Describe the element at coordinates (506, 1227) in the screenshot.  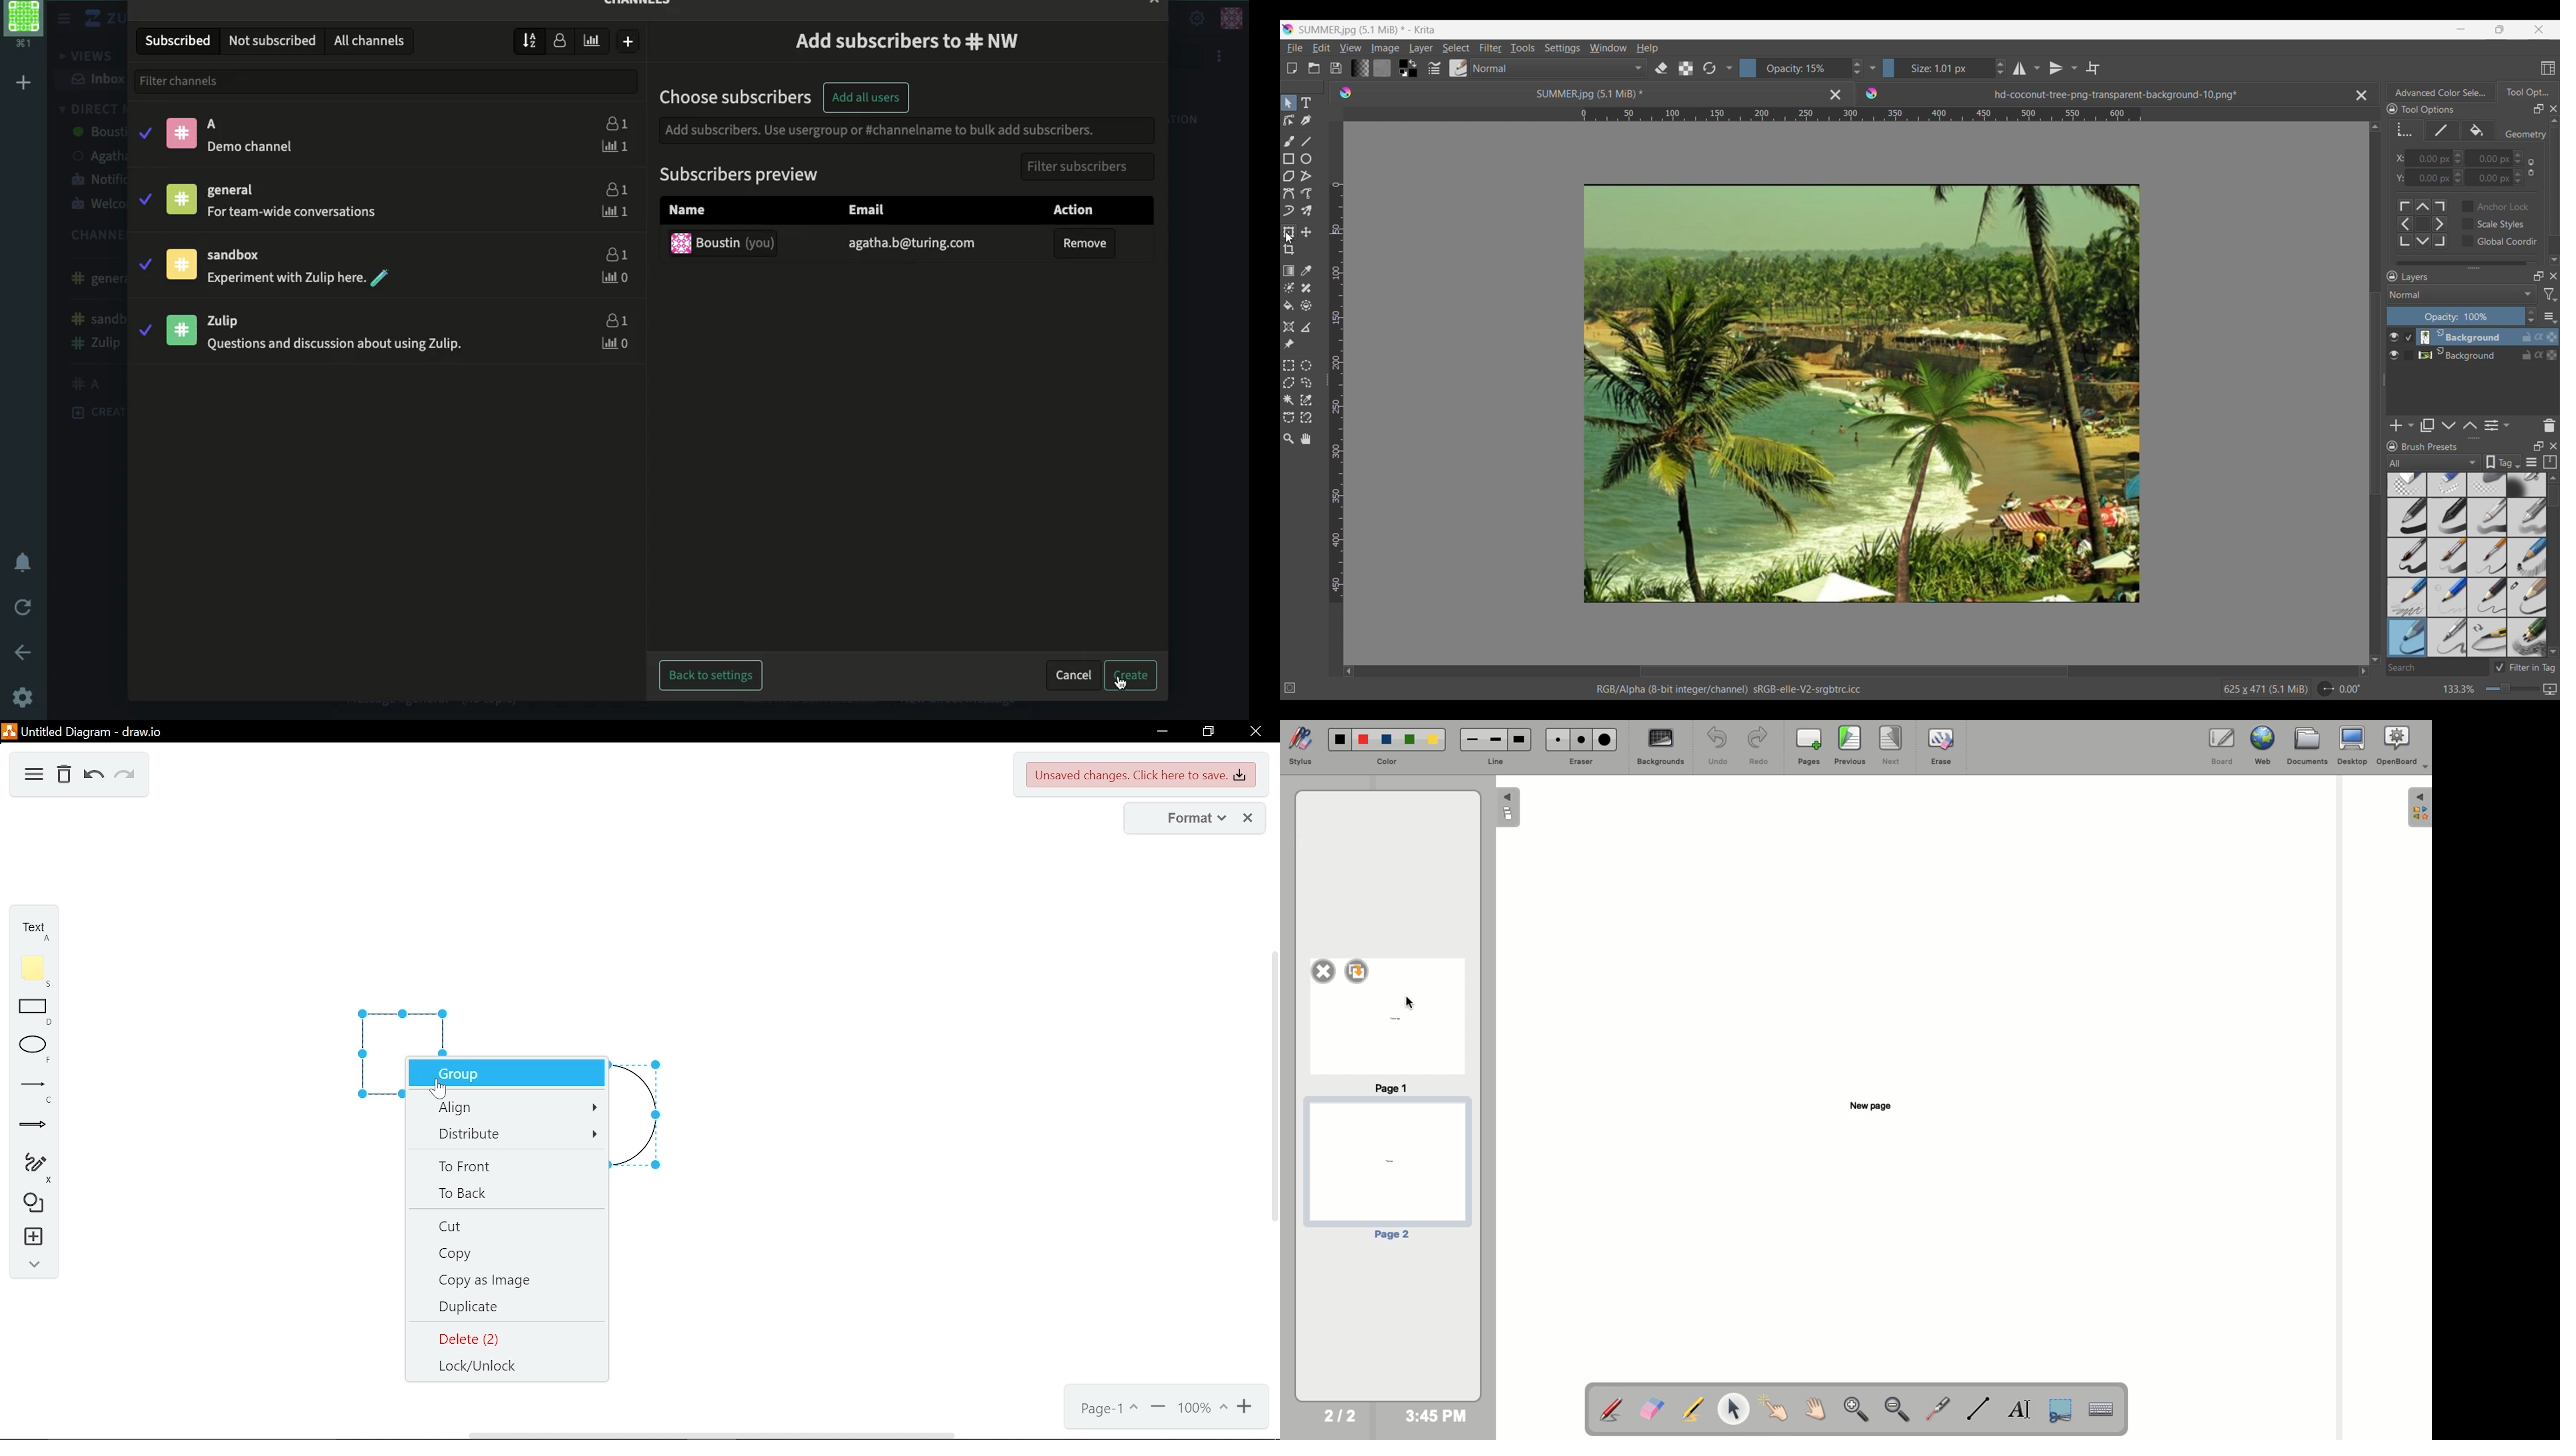
I see `cut` at that location.